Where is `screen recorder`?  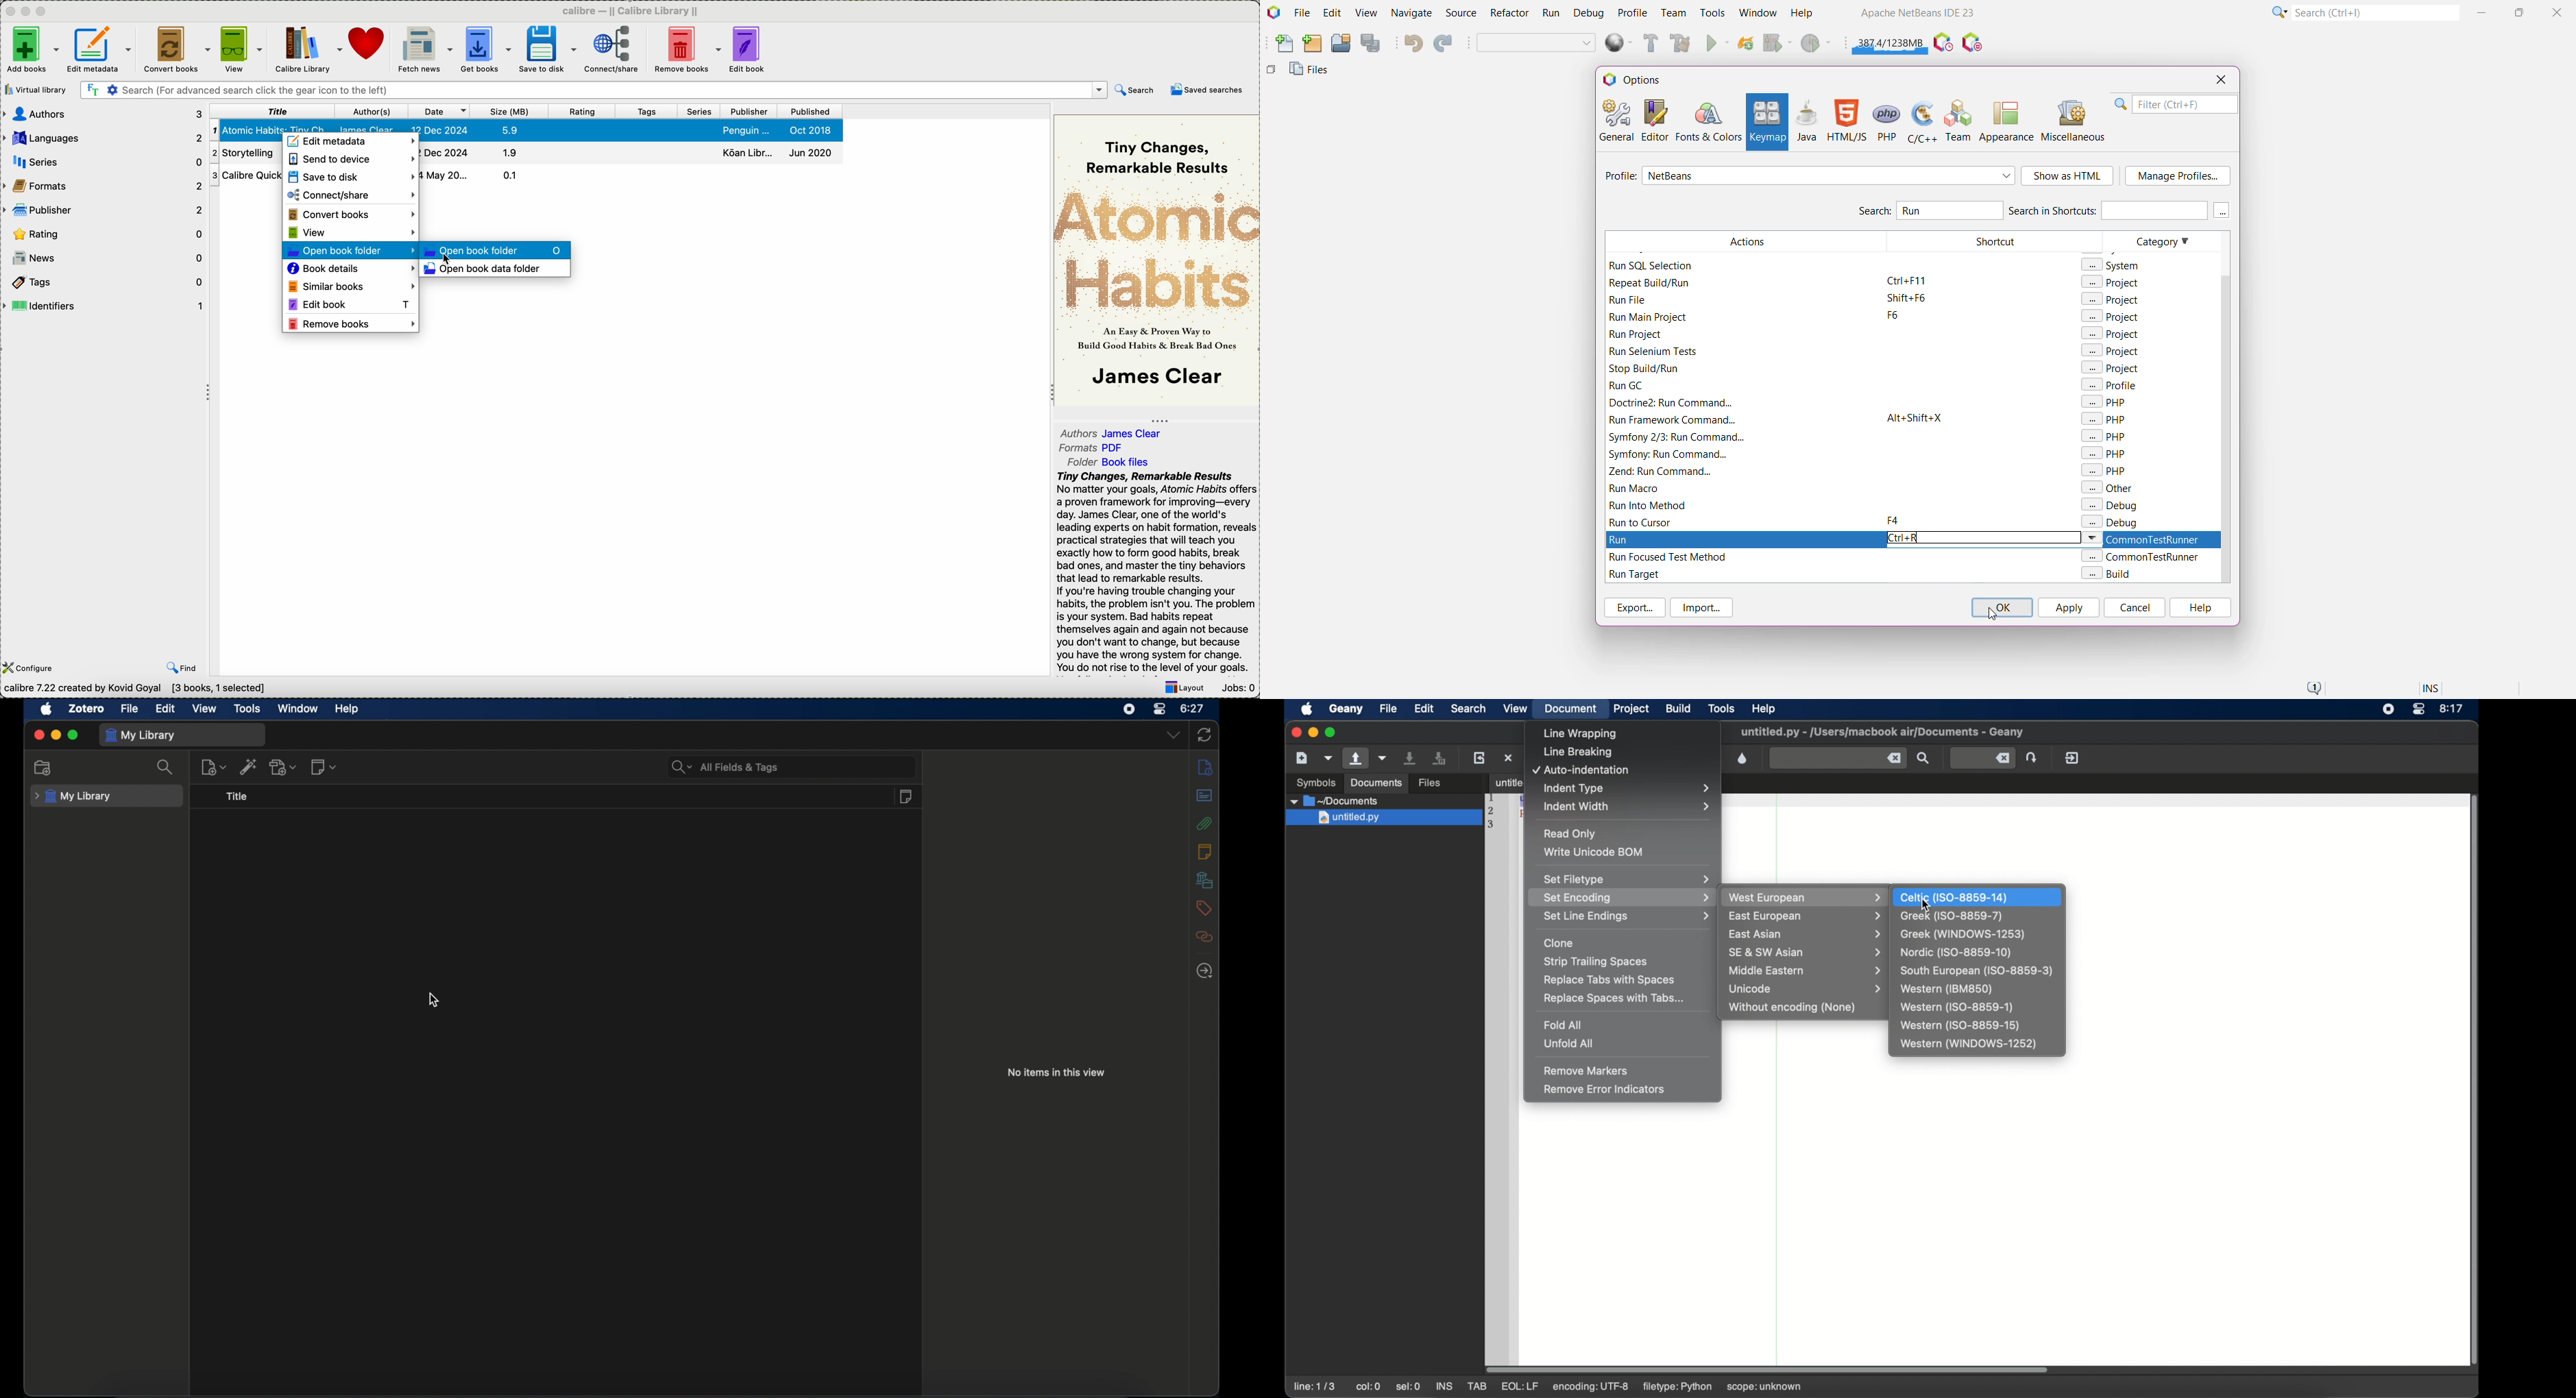
screen recorder is located at coordinates (1129, 709).